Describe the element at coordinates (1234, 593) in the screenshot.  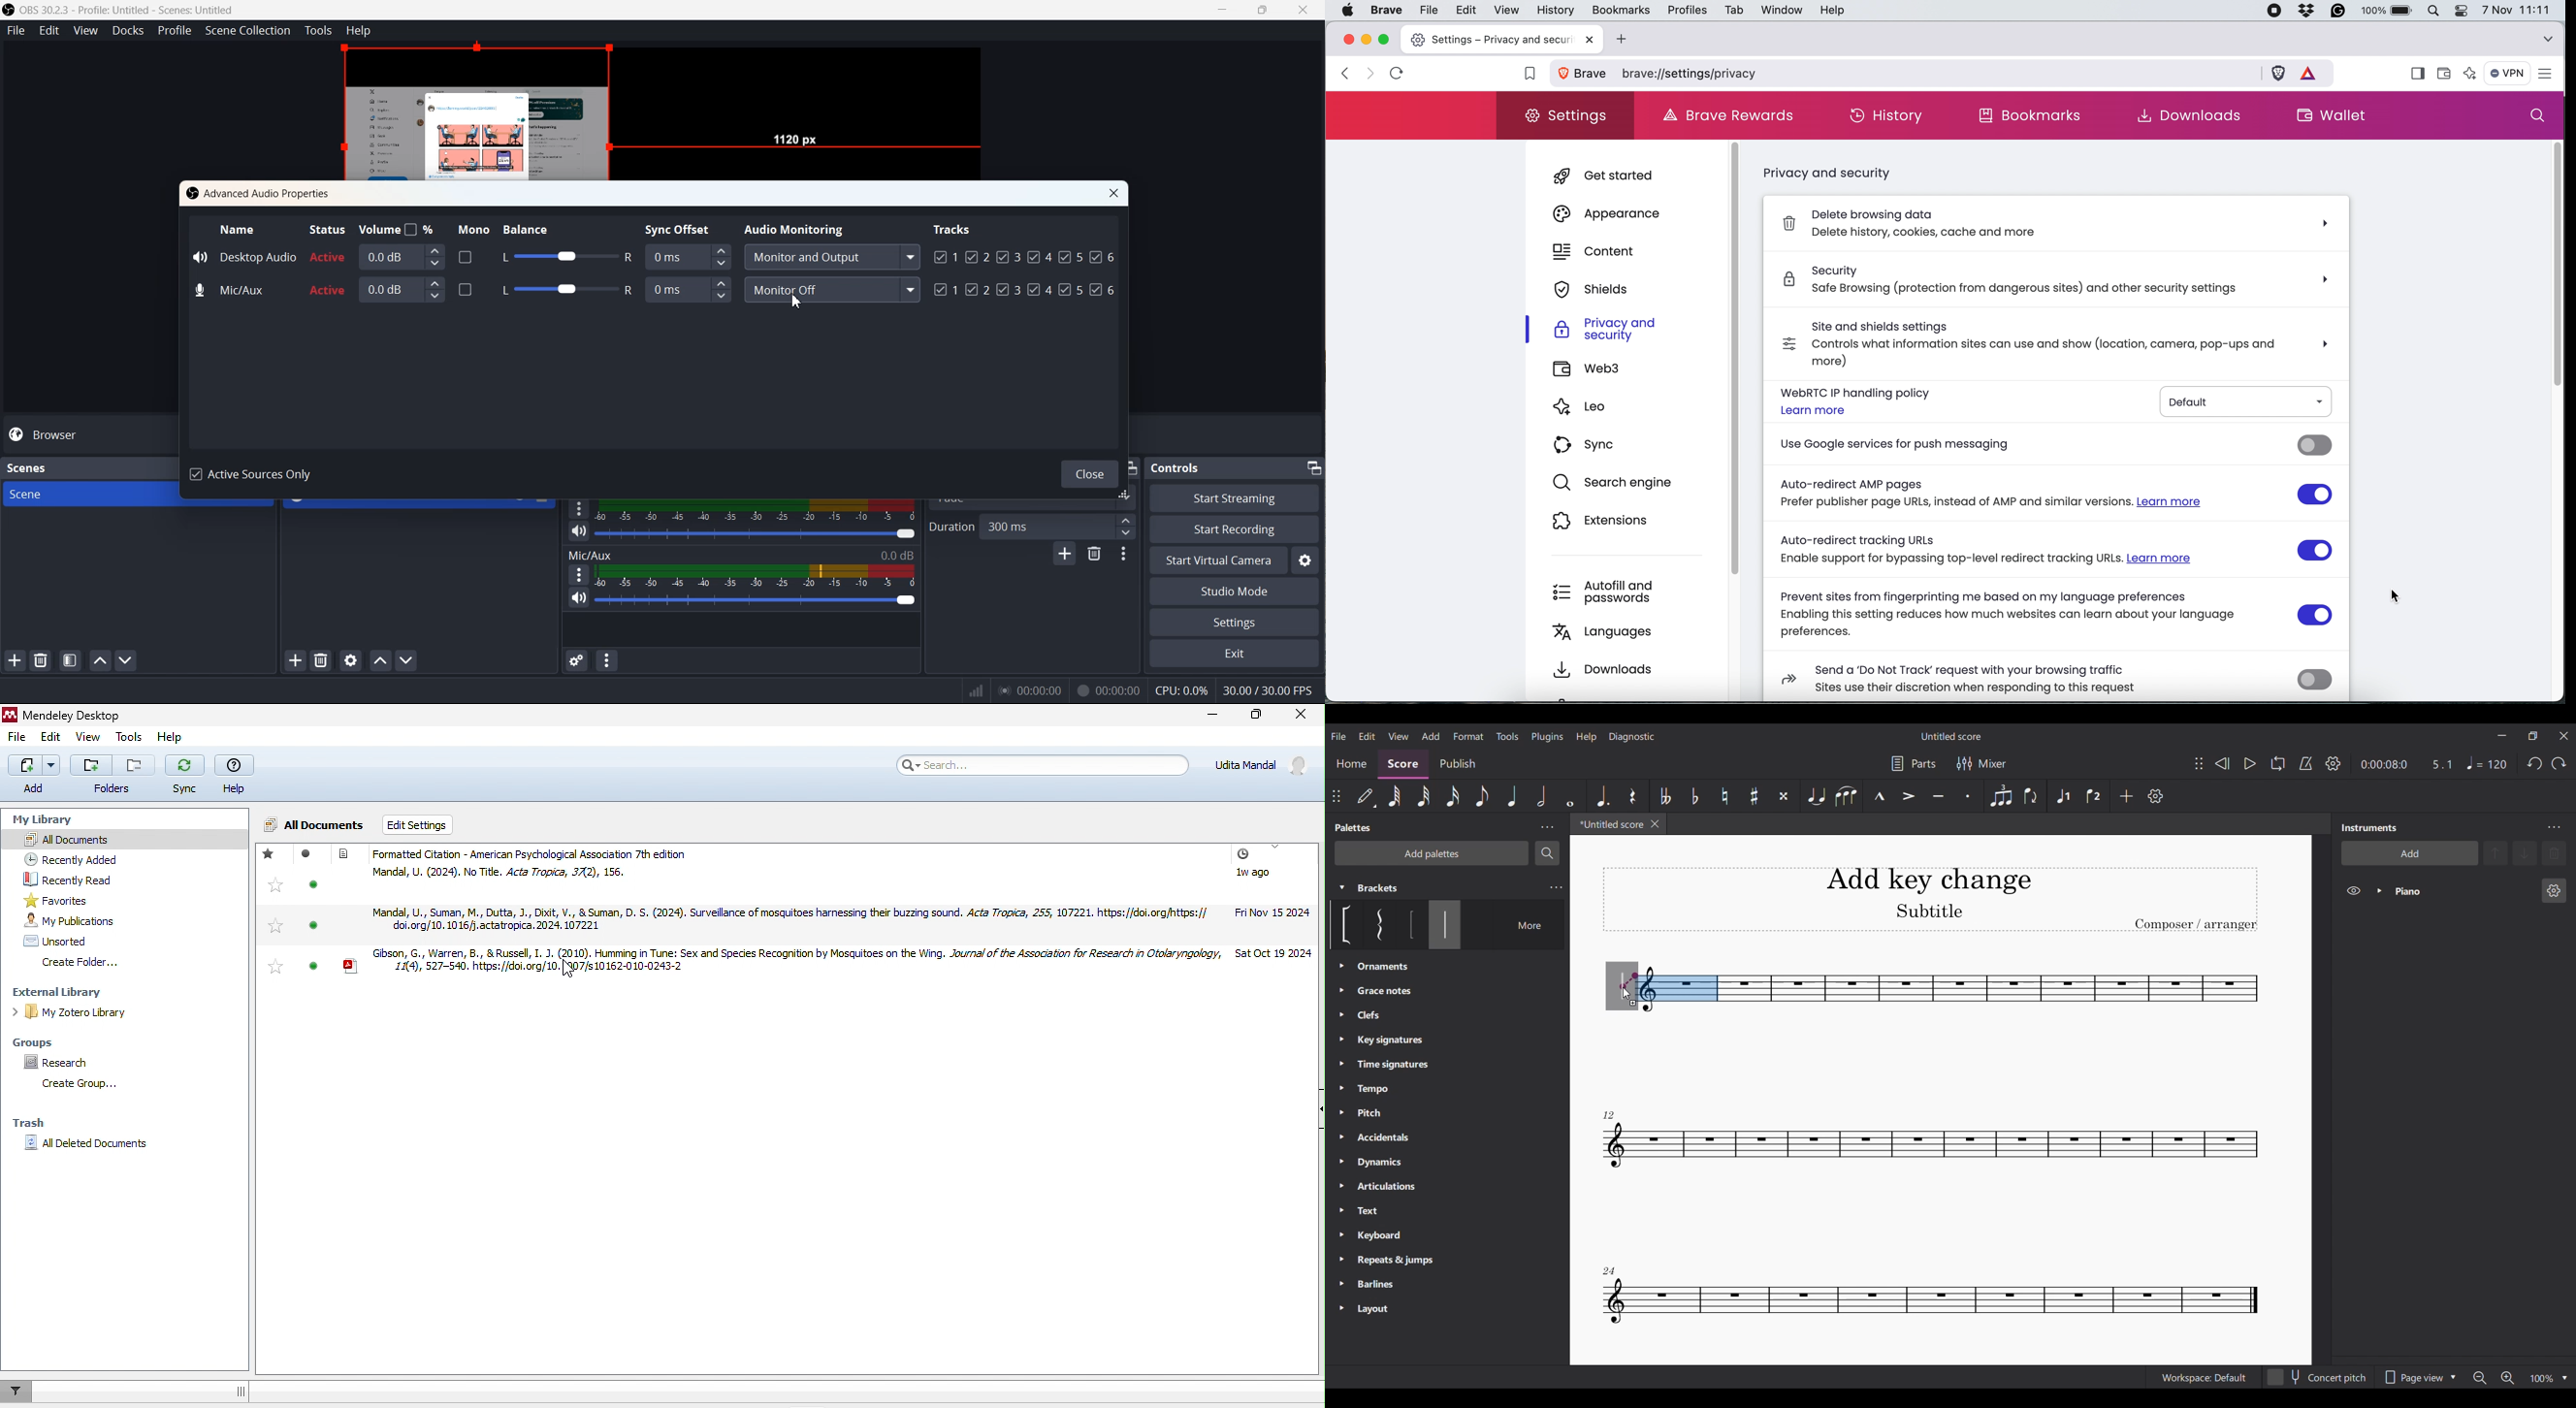
I see `Studio Mode` at that location.